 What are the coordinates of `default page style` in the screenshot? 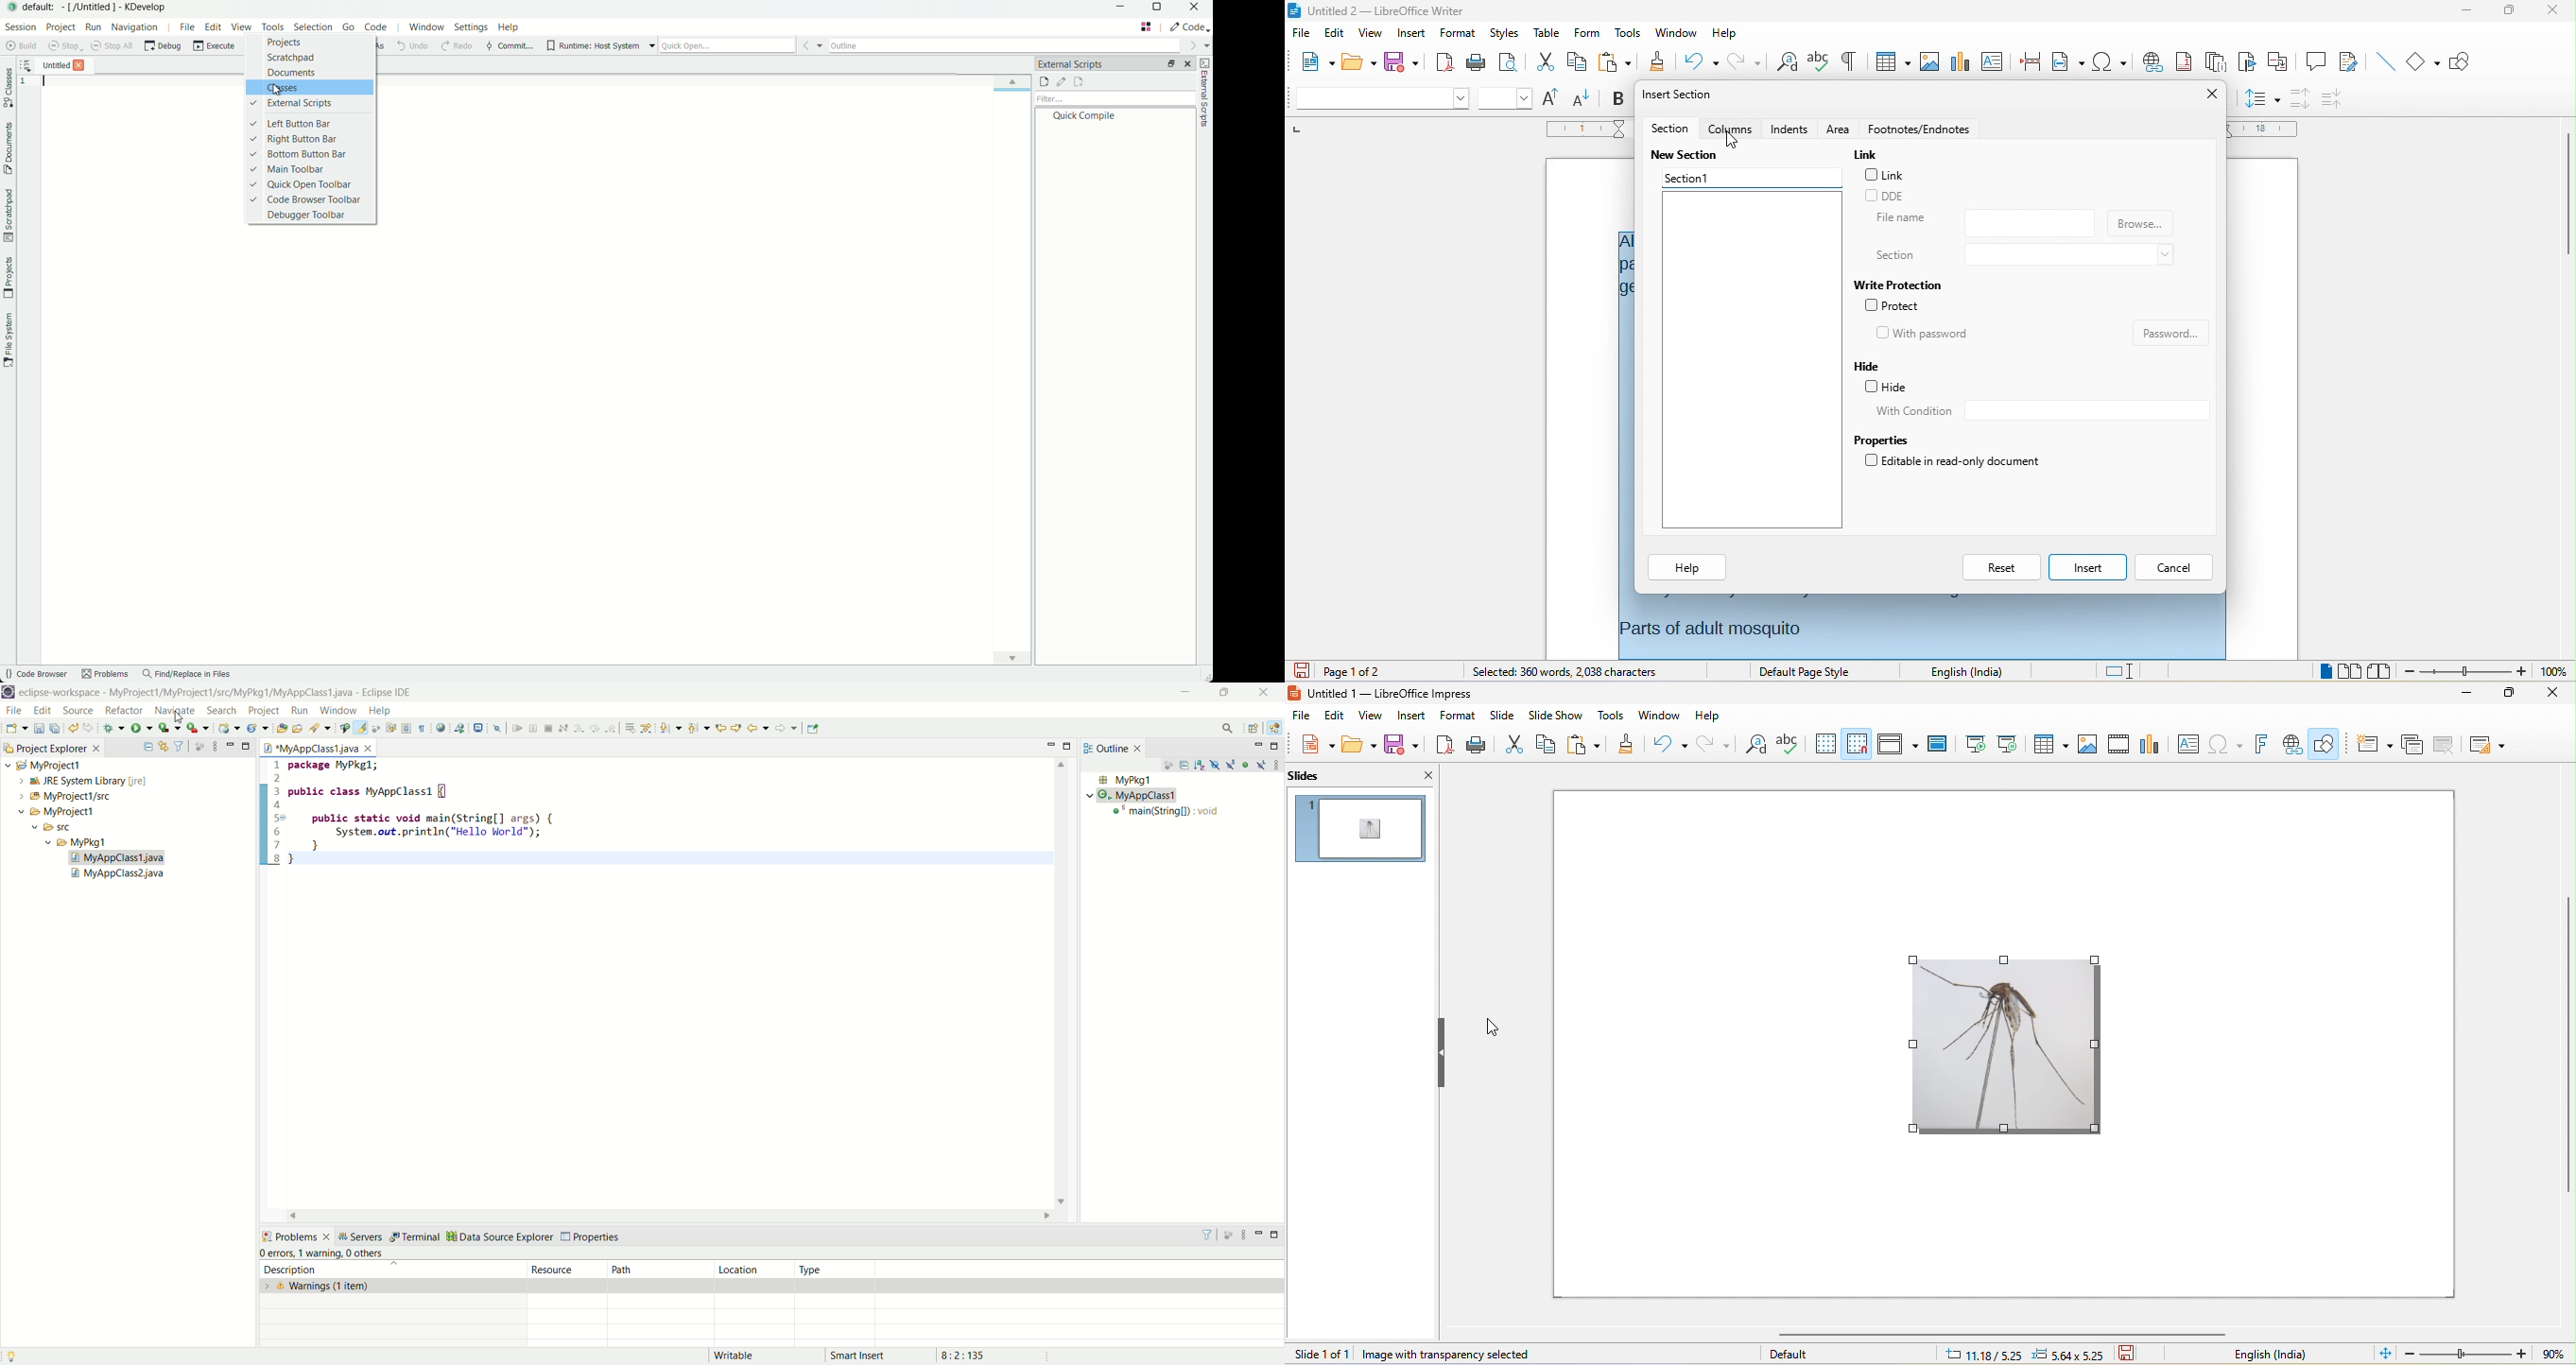 It's located at (1807, 672).